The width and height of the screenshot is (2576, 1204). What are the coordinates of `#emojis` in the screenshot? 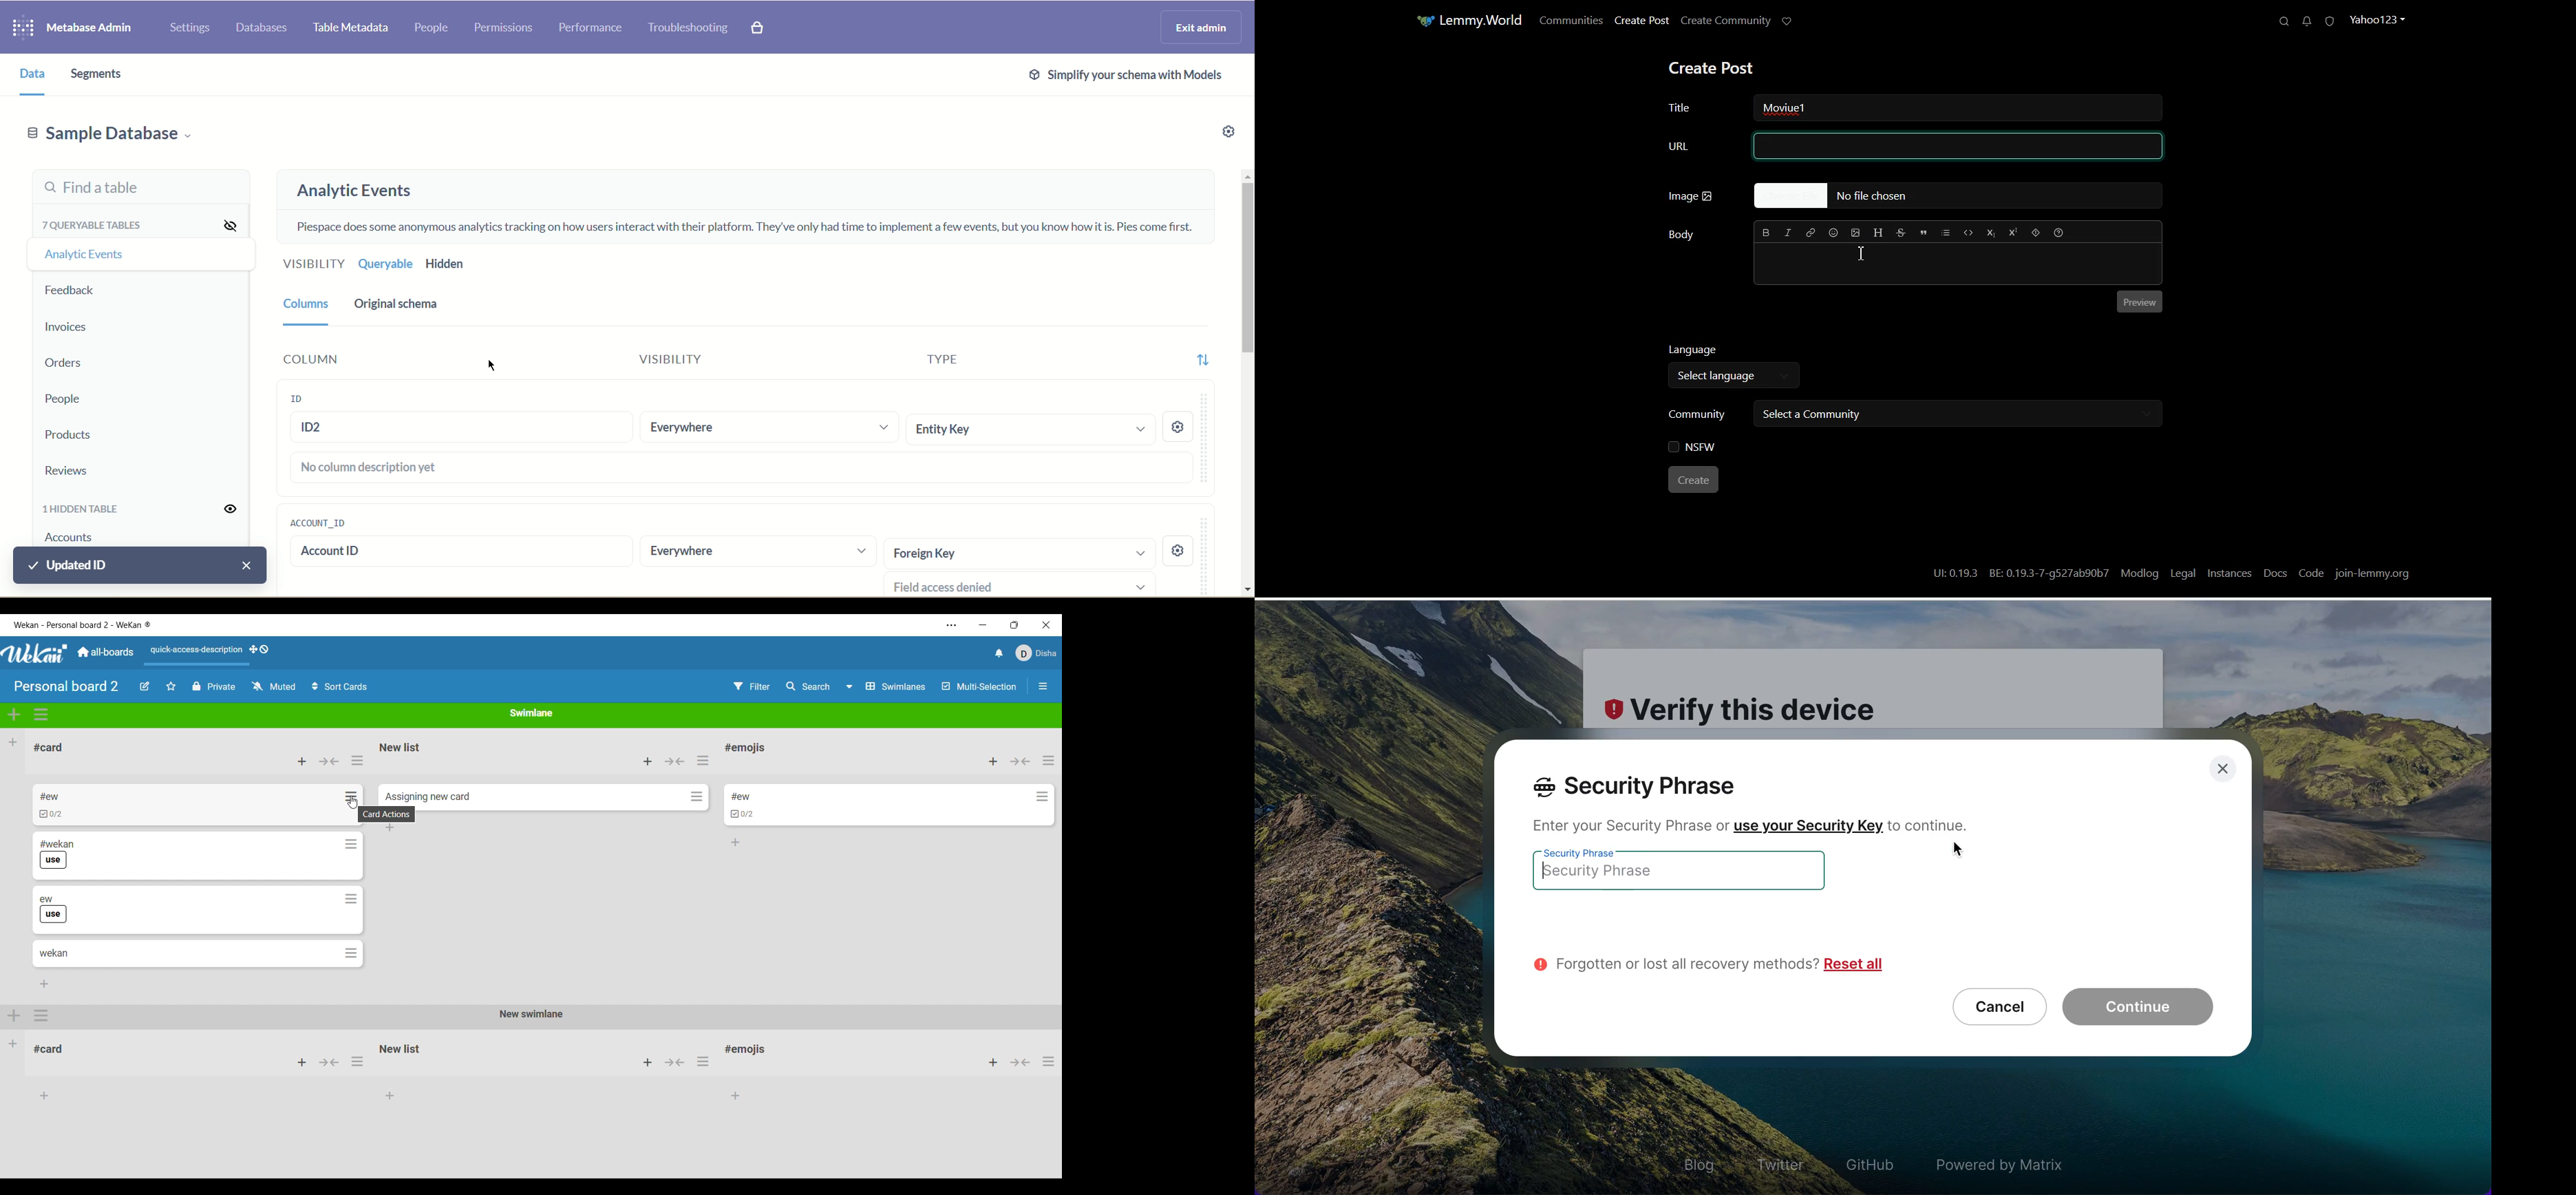 It's located at (749, 1052).